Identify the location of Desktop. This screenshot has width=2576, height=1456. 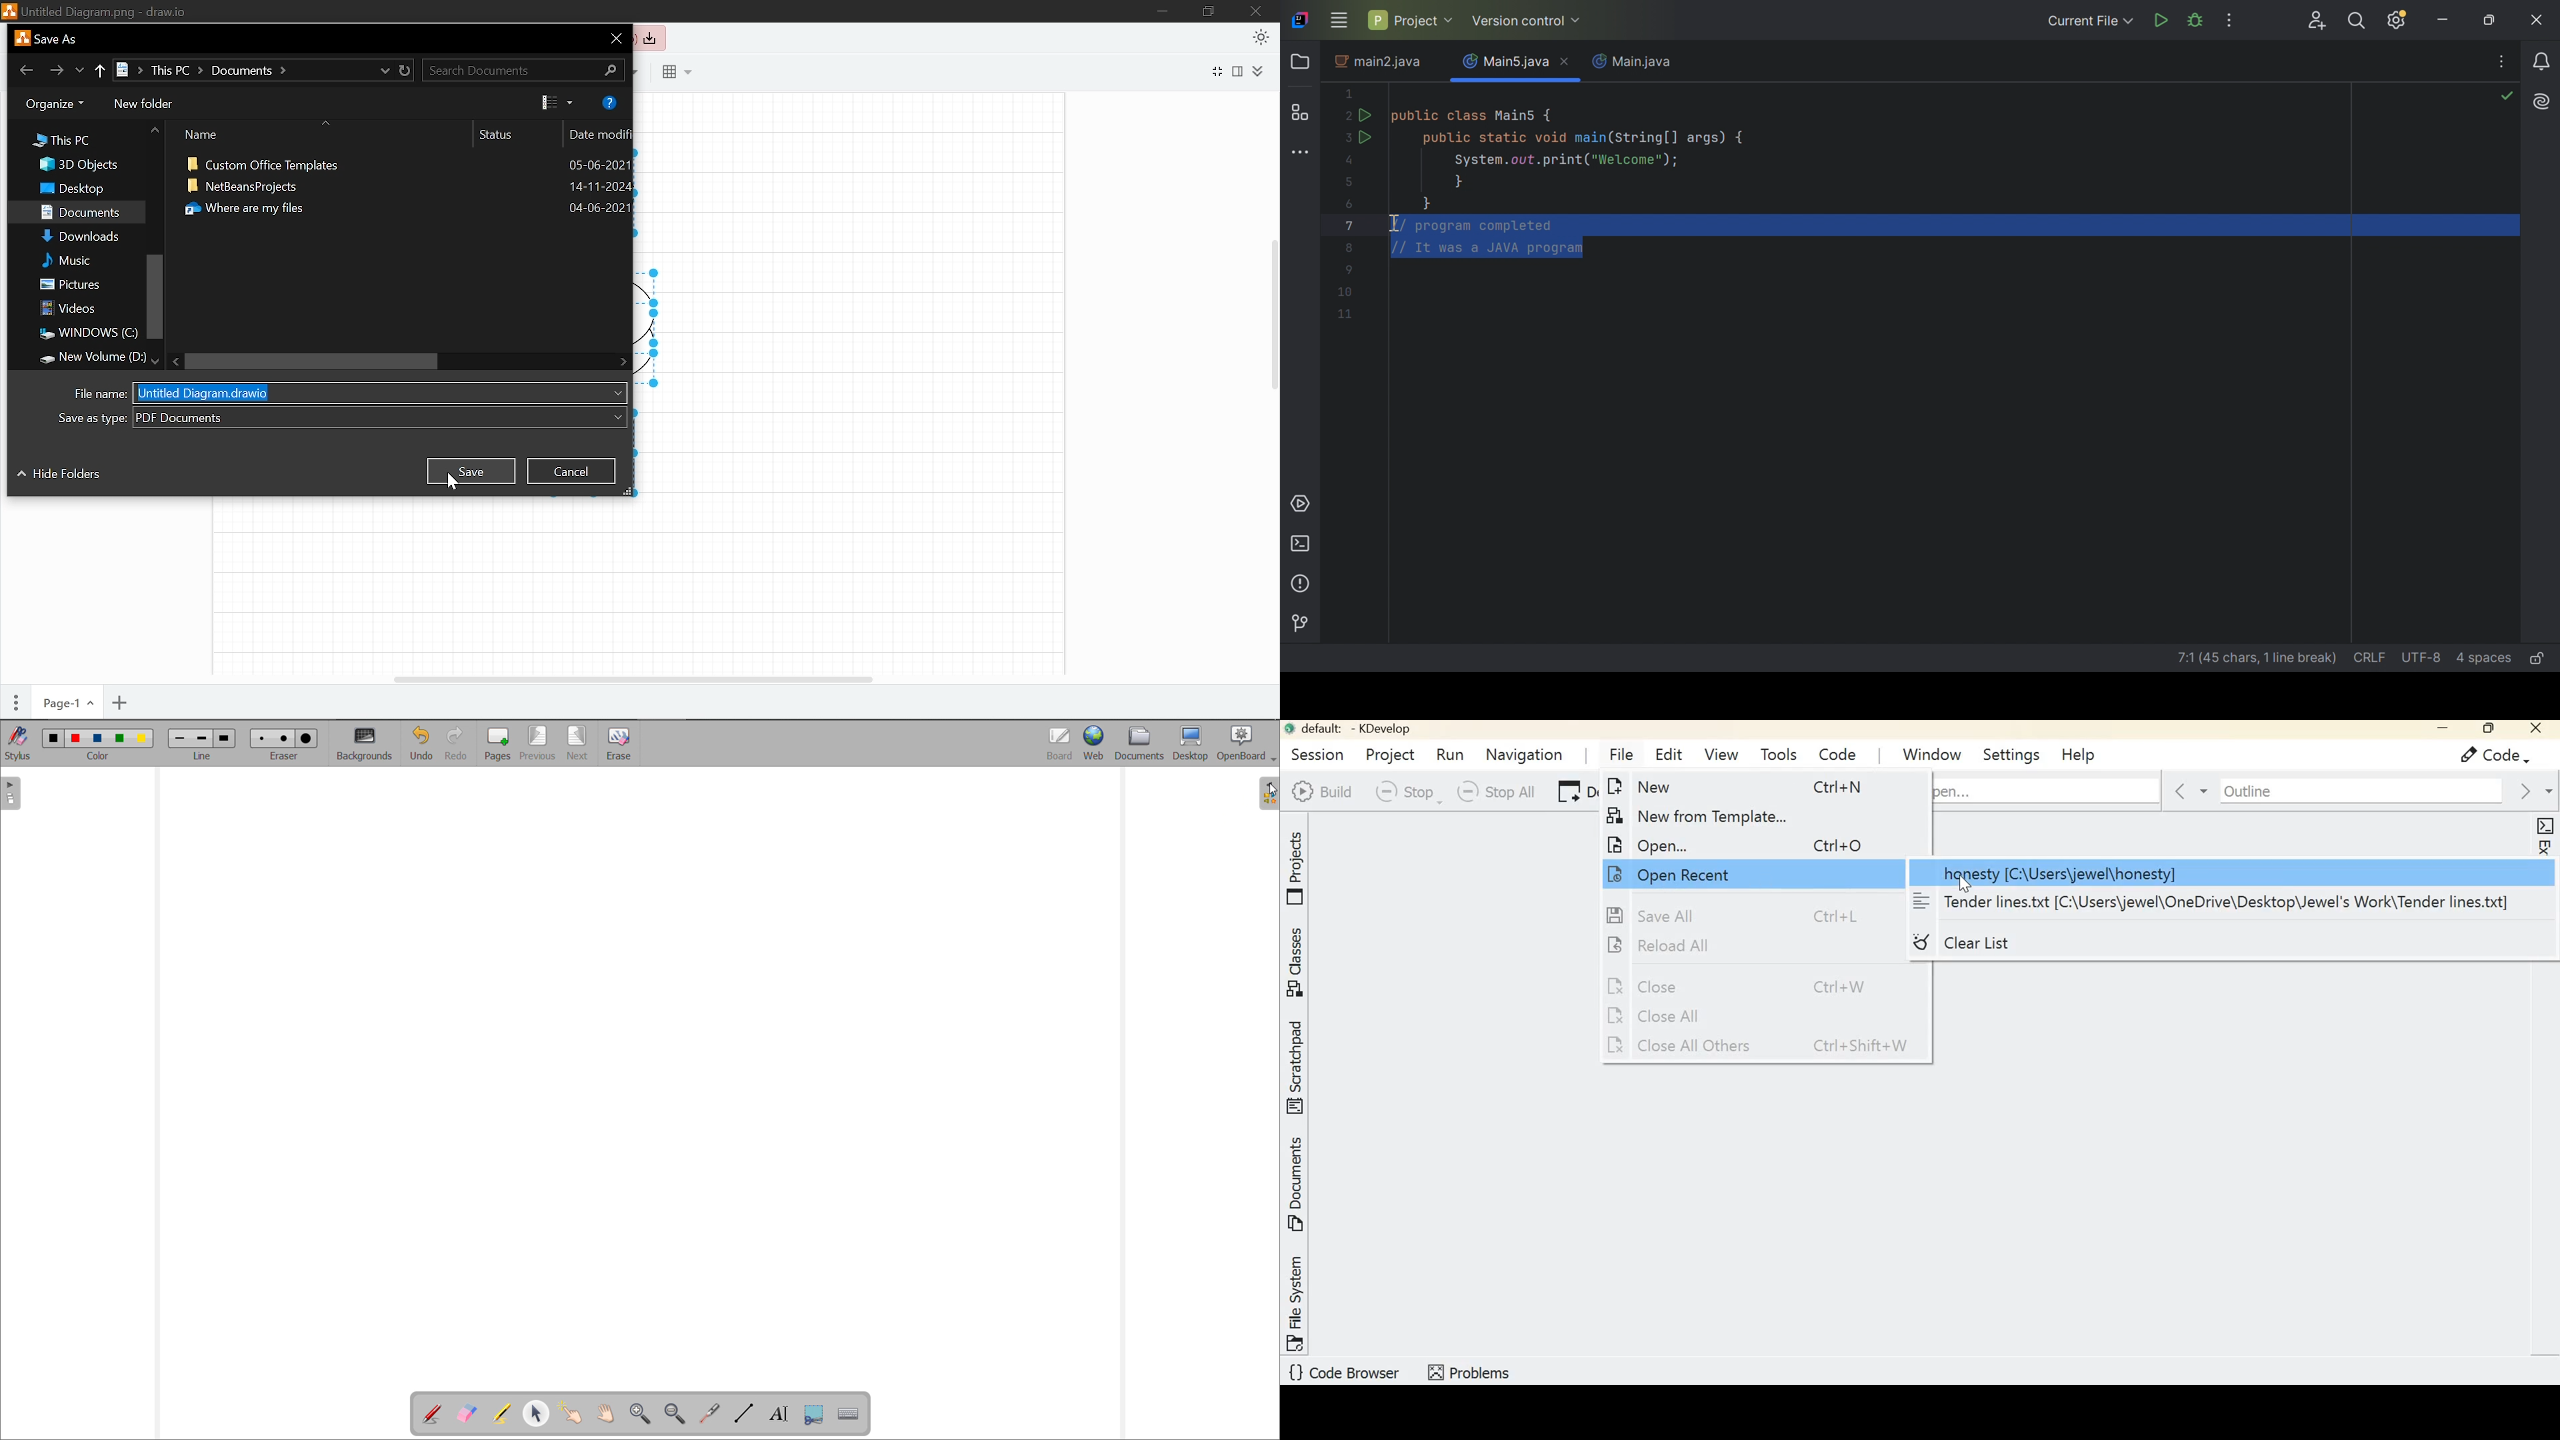
(76, 189).